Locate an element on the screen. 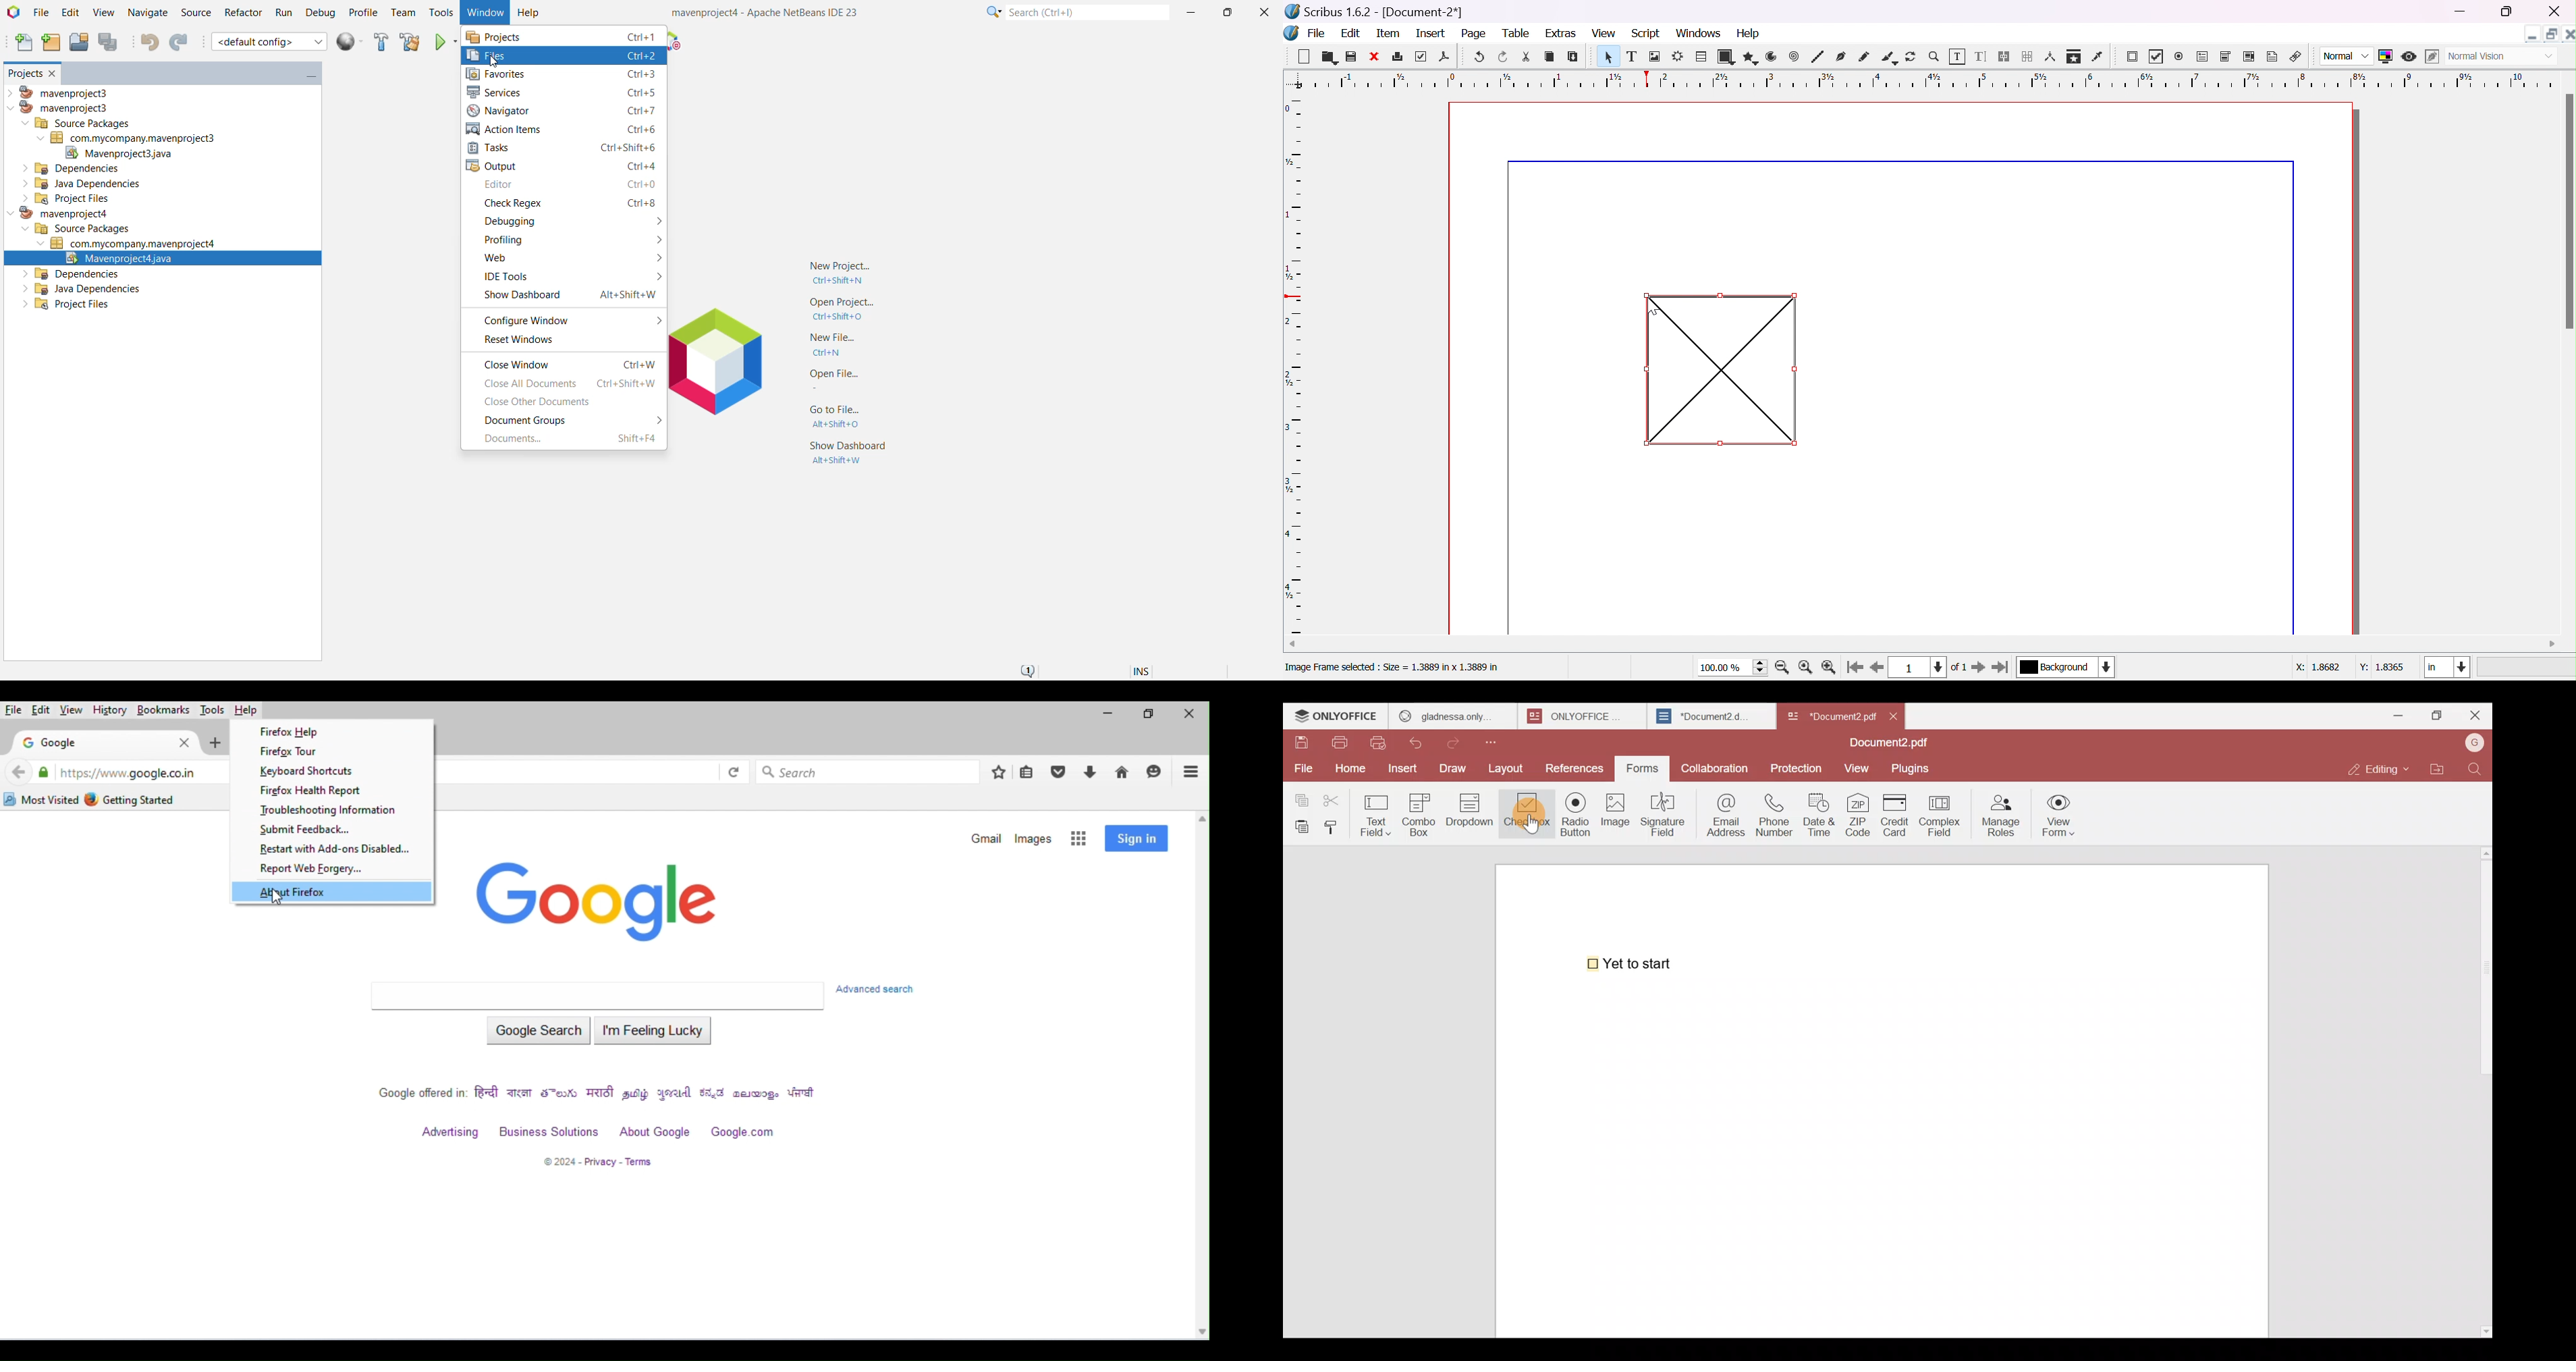 This screenshot has width=2576, height=1372. ruler is located at coordinates (1294, 365).